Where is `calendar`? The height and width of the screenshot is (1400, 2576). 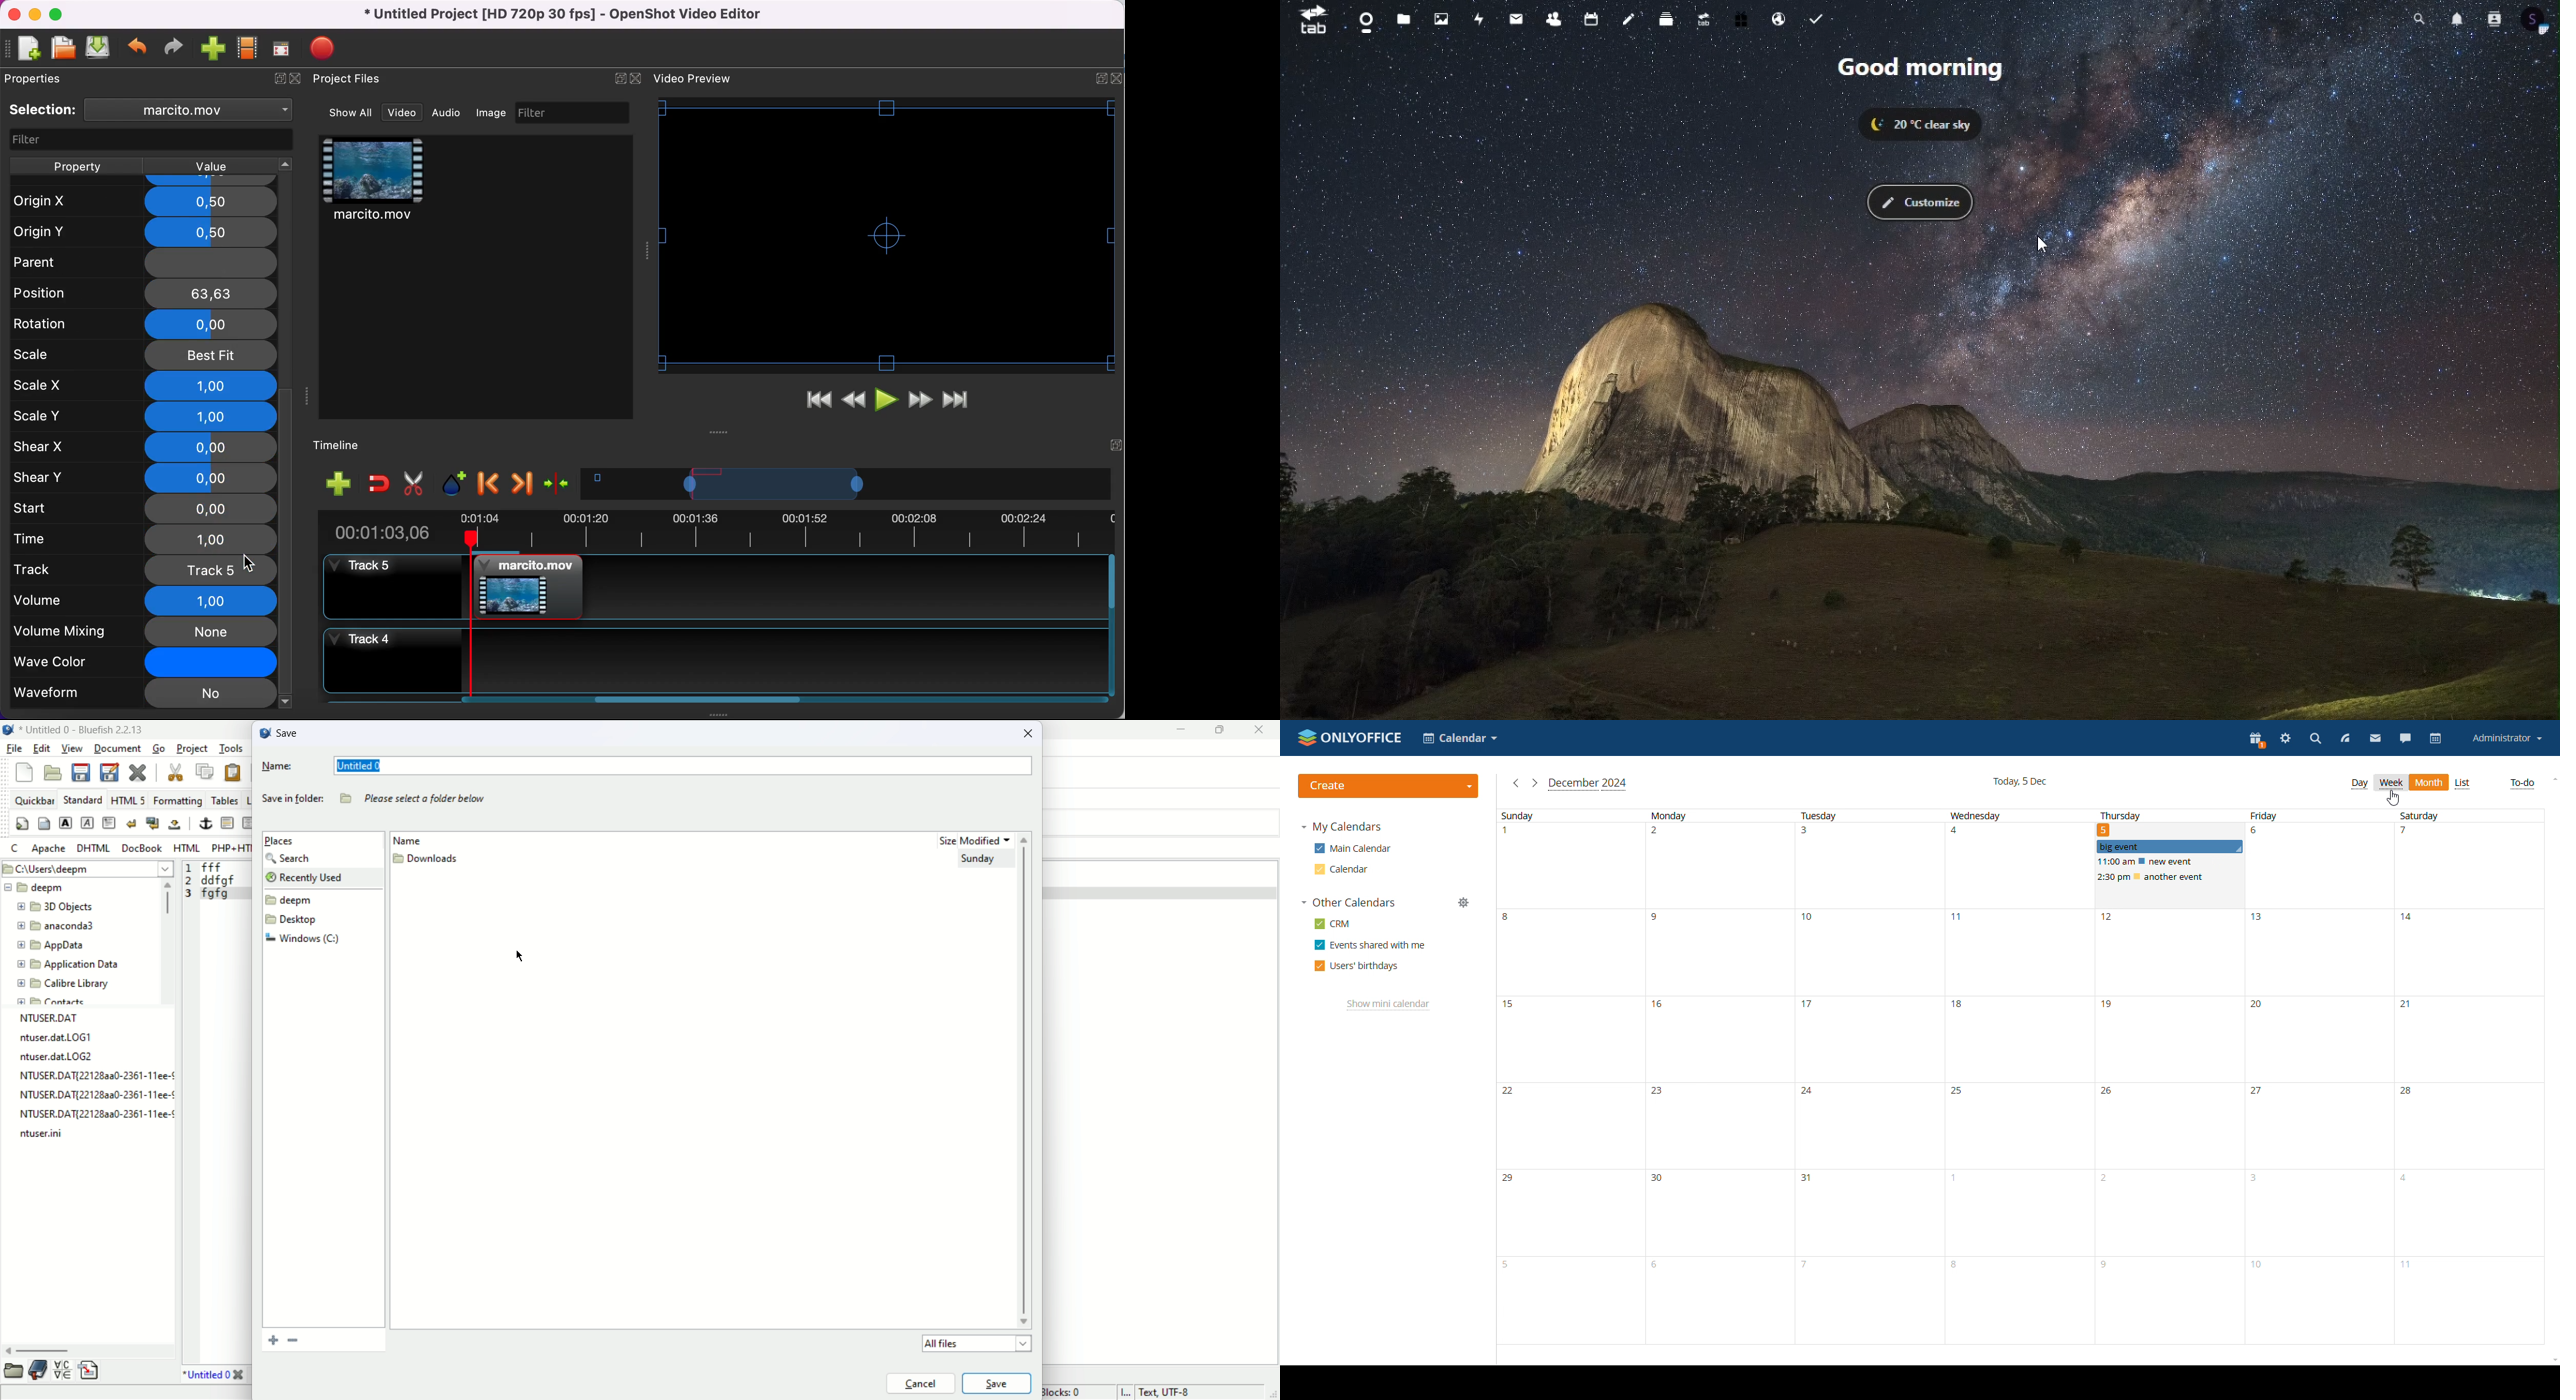
calendar is located at coordinates (1589, 19).